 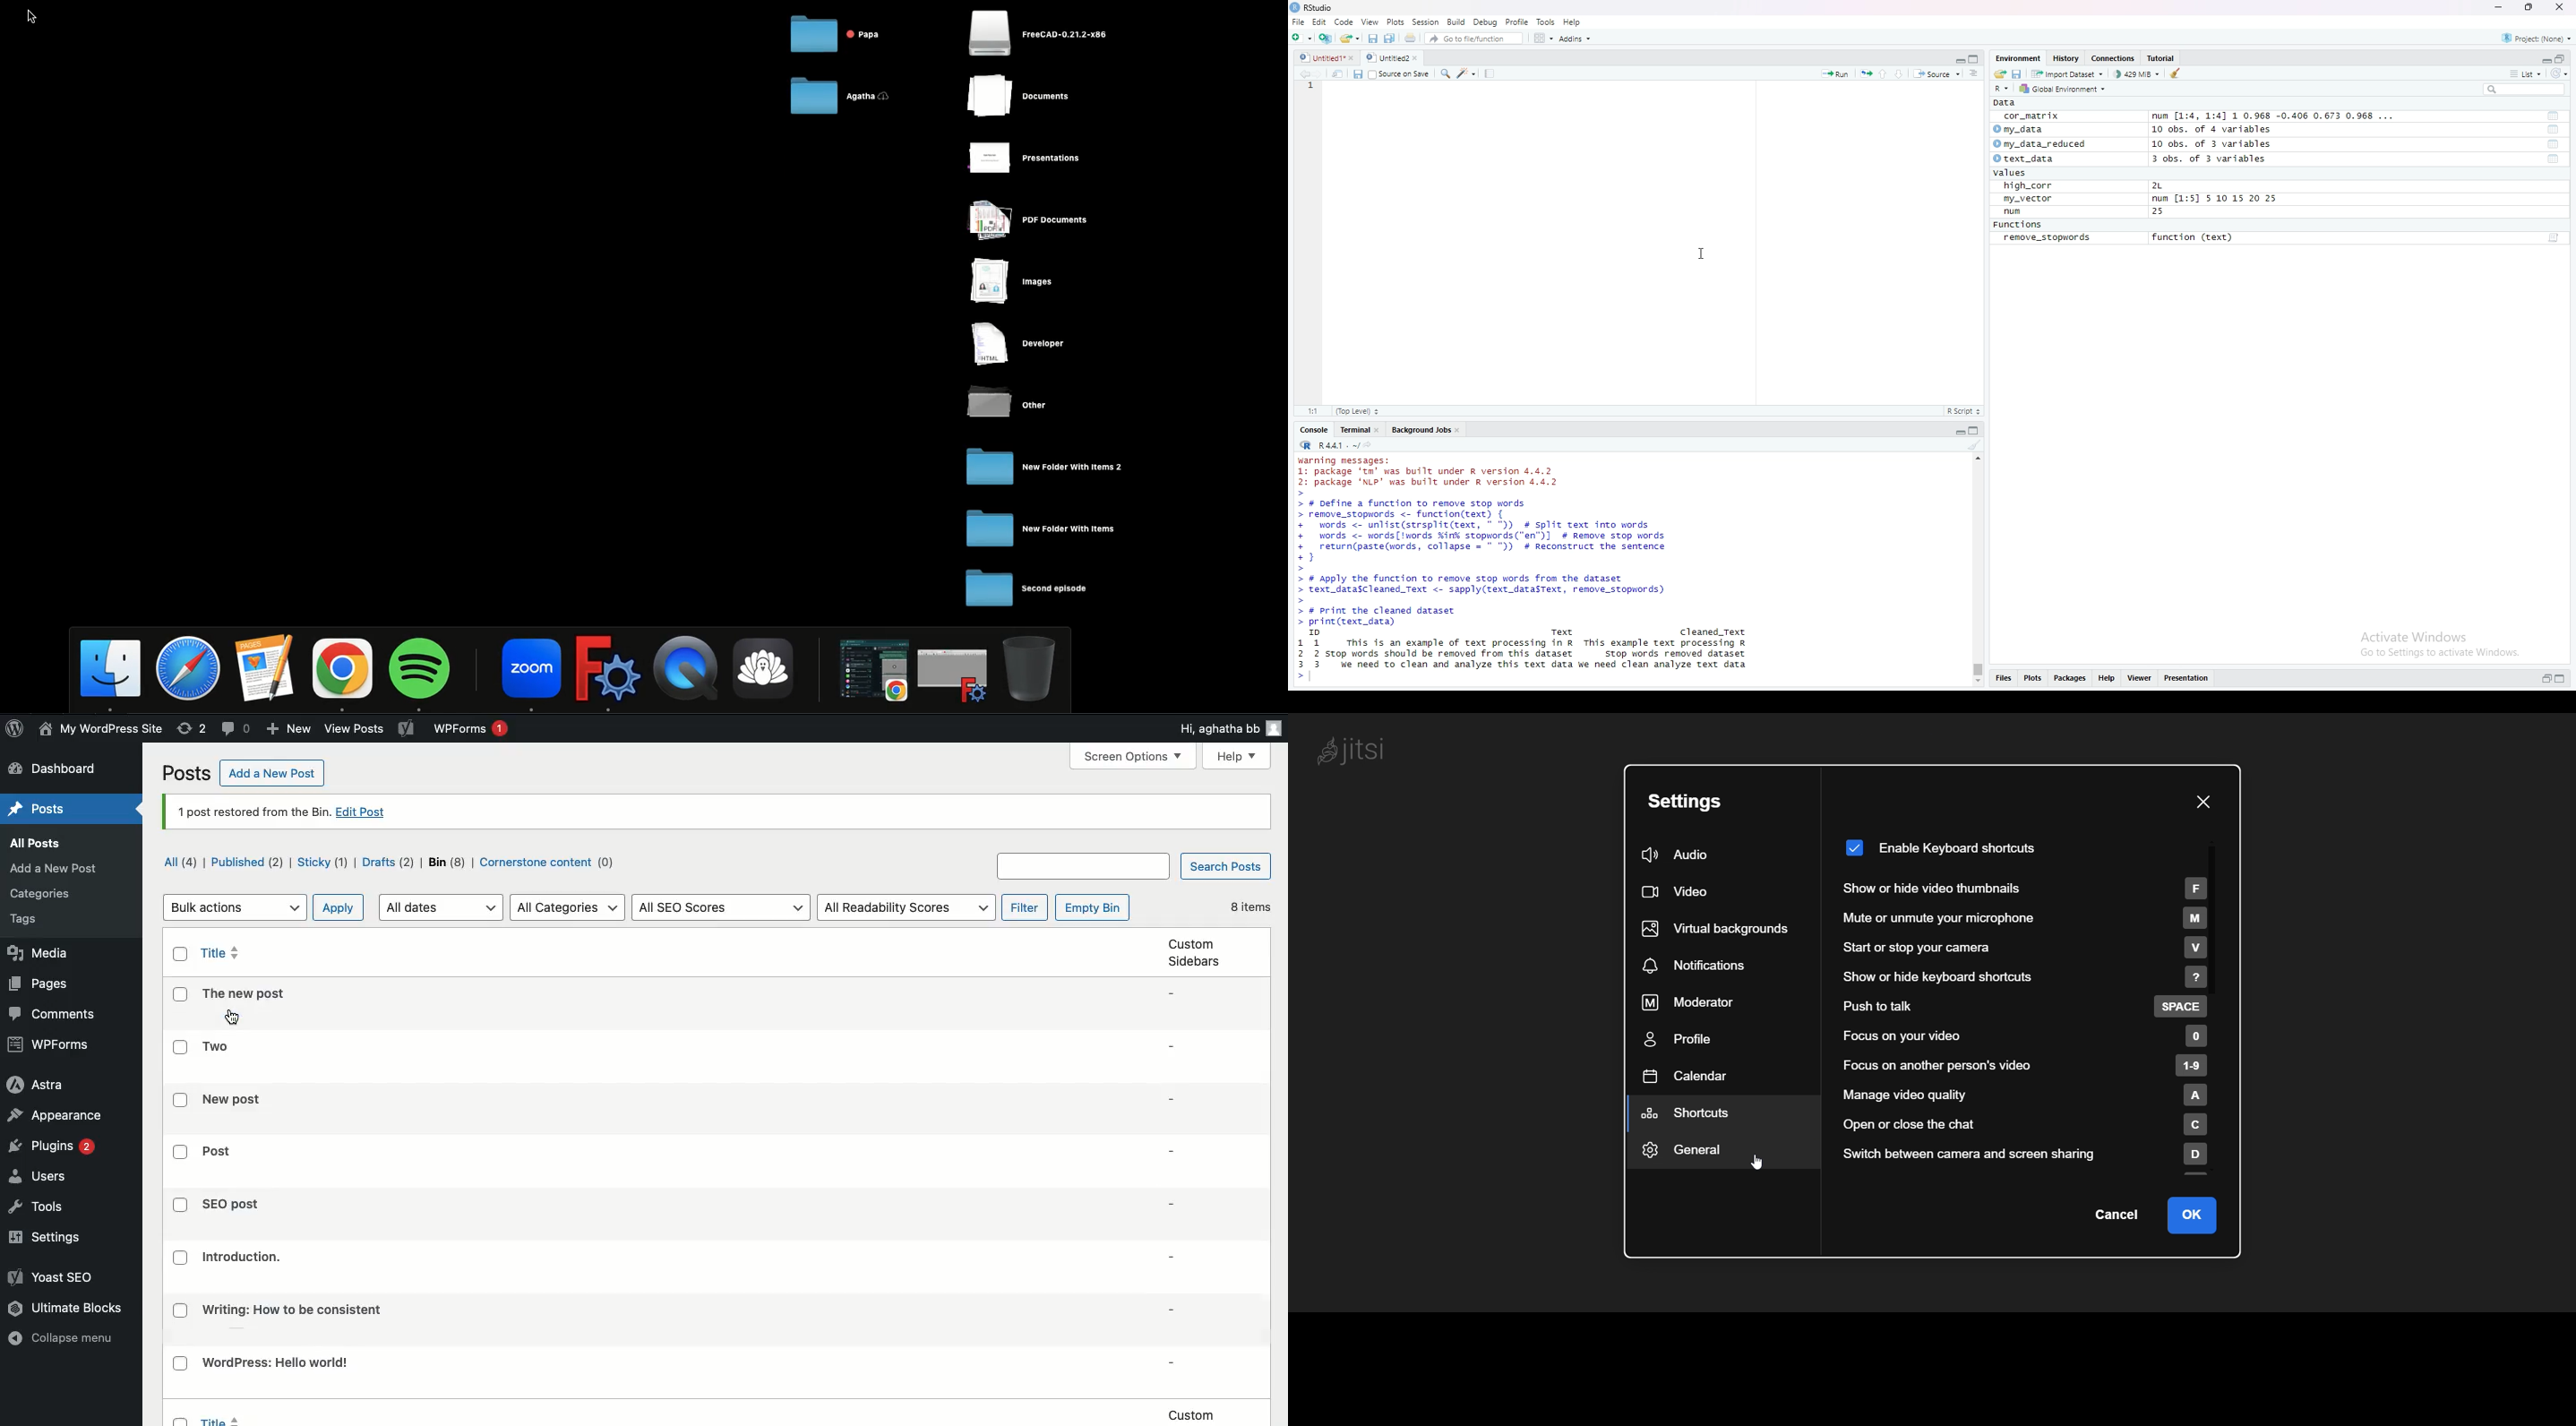 I want to click on Close, so click(x=2561, y=9).